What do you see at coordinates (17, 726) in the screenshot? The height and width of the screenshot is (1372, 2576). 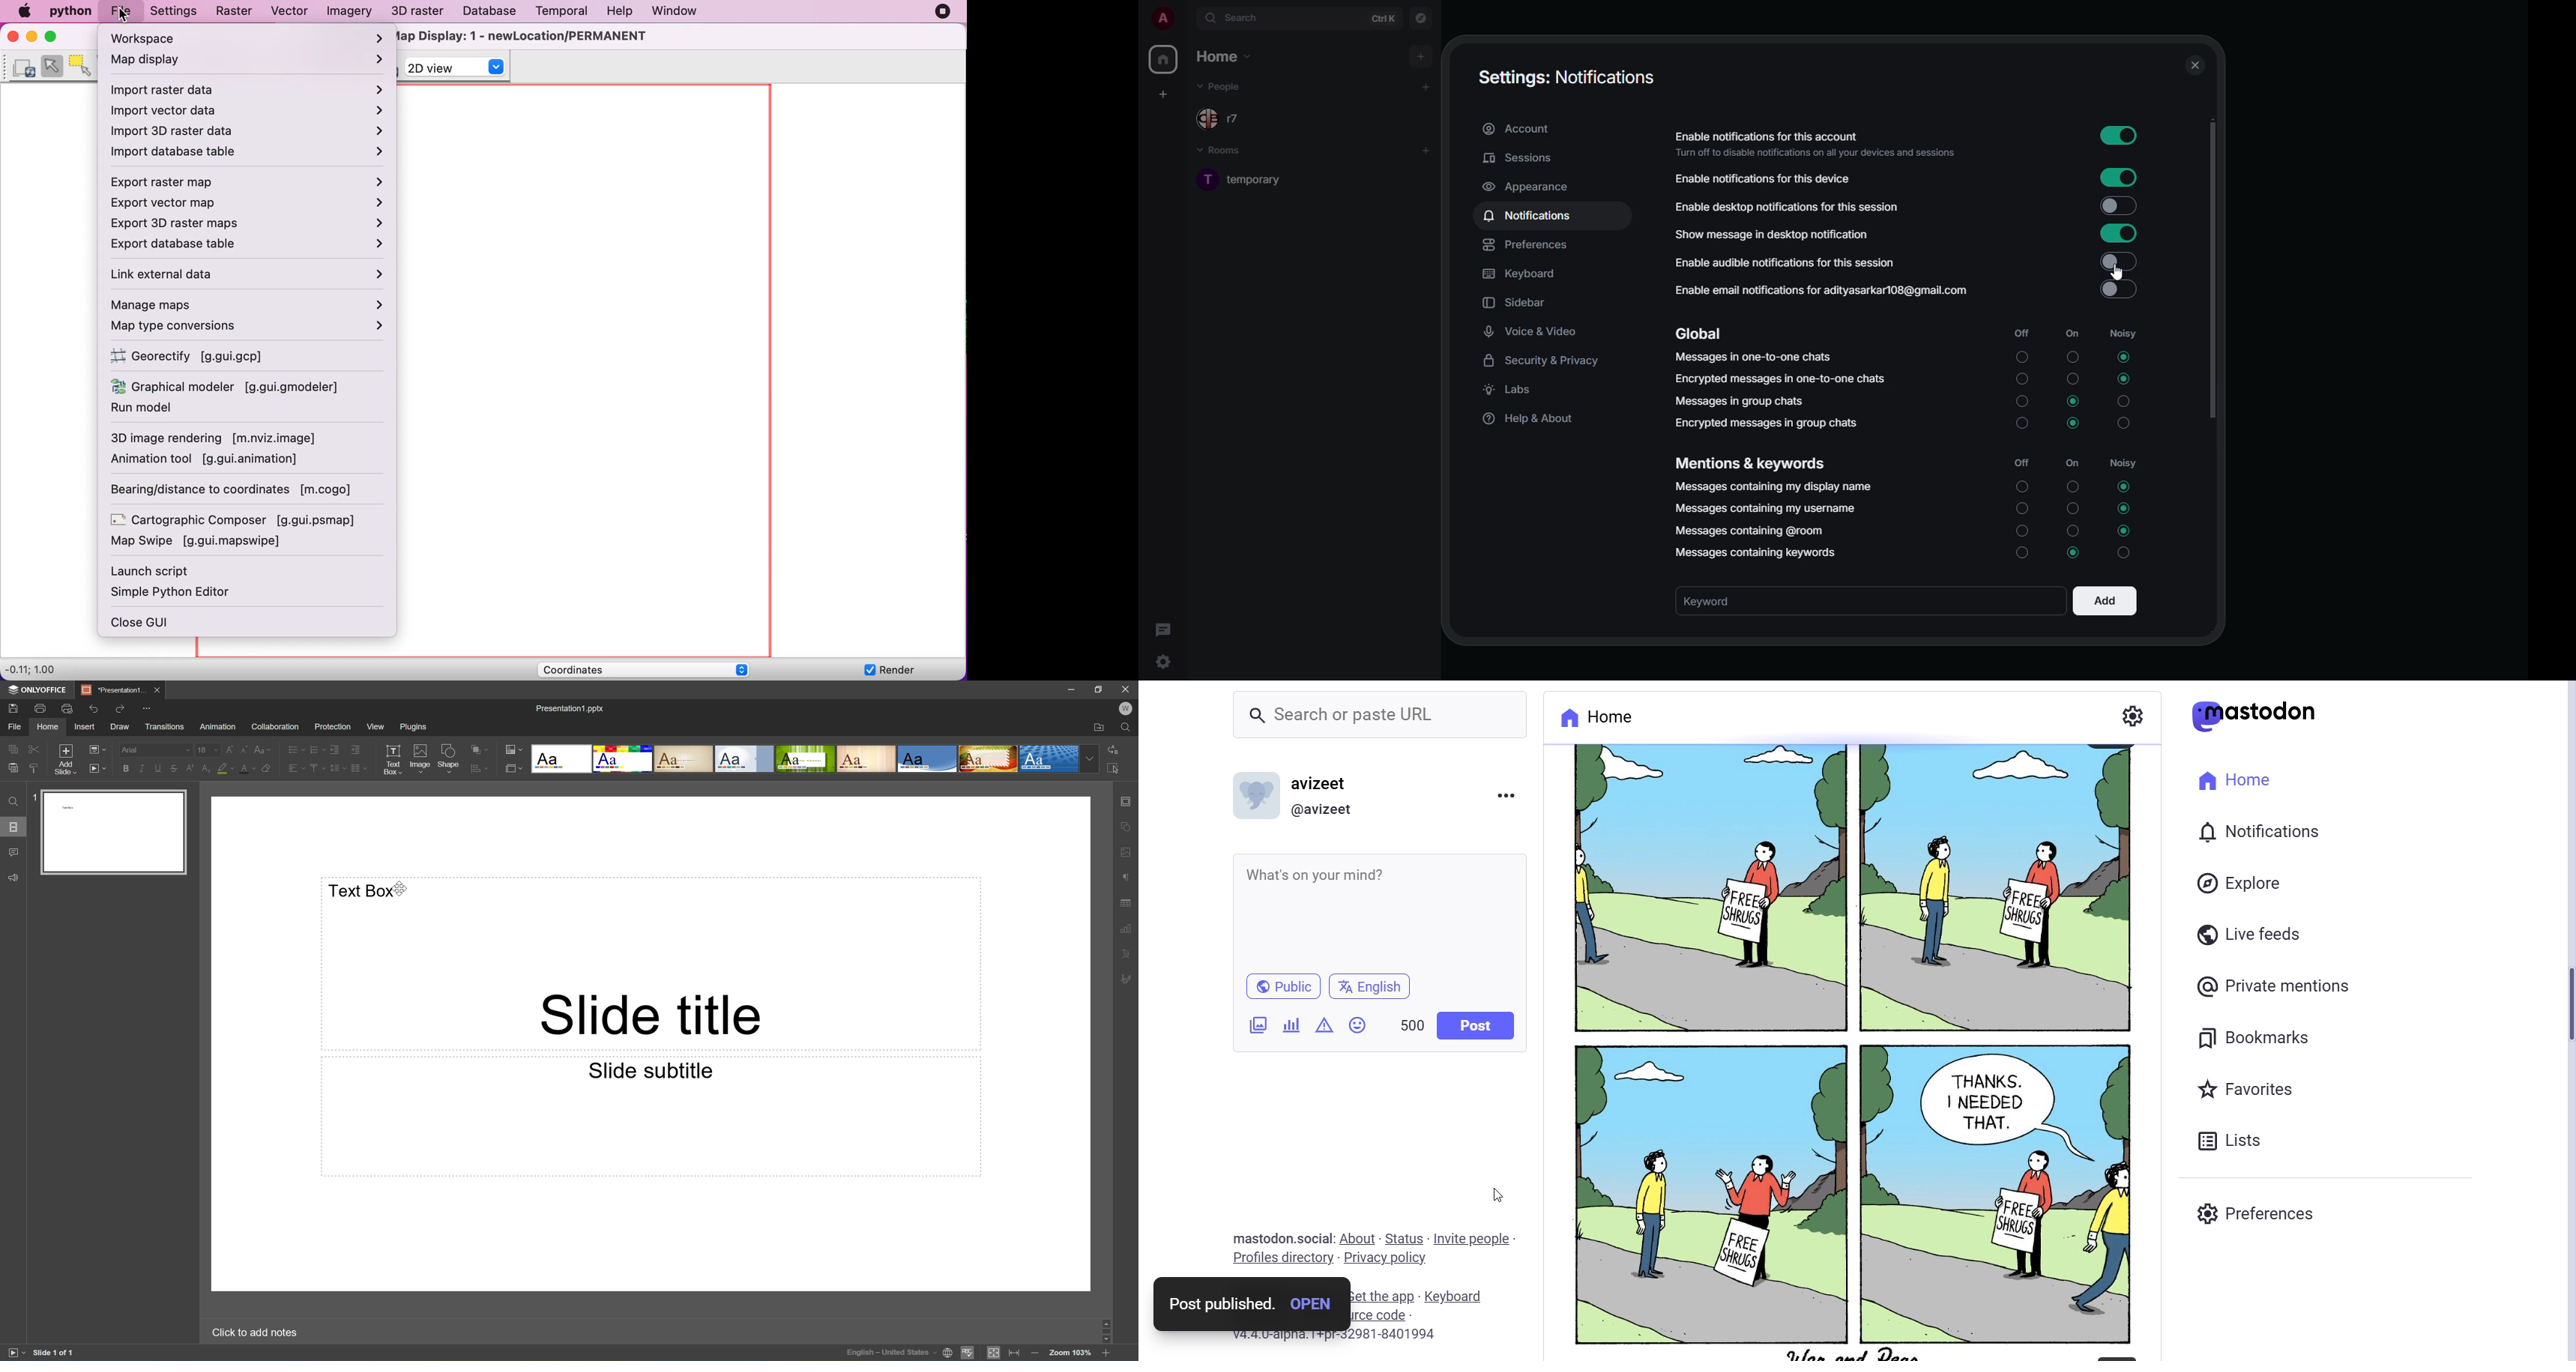 I see `File` at bounding box center [17, 726].